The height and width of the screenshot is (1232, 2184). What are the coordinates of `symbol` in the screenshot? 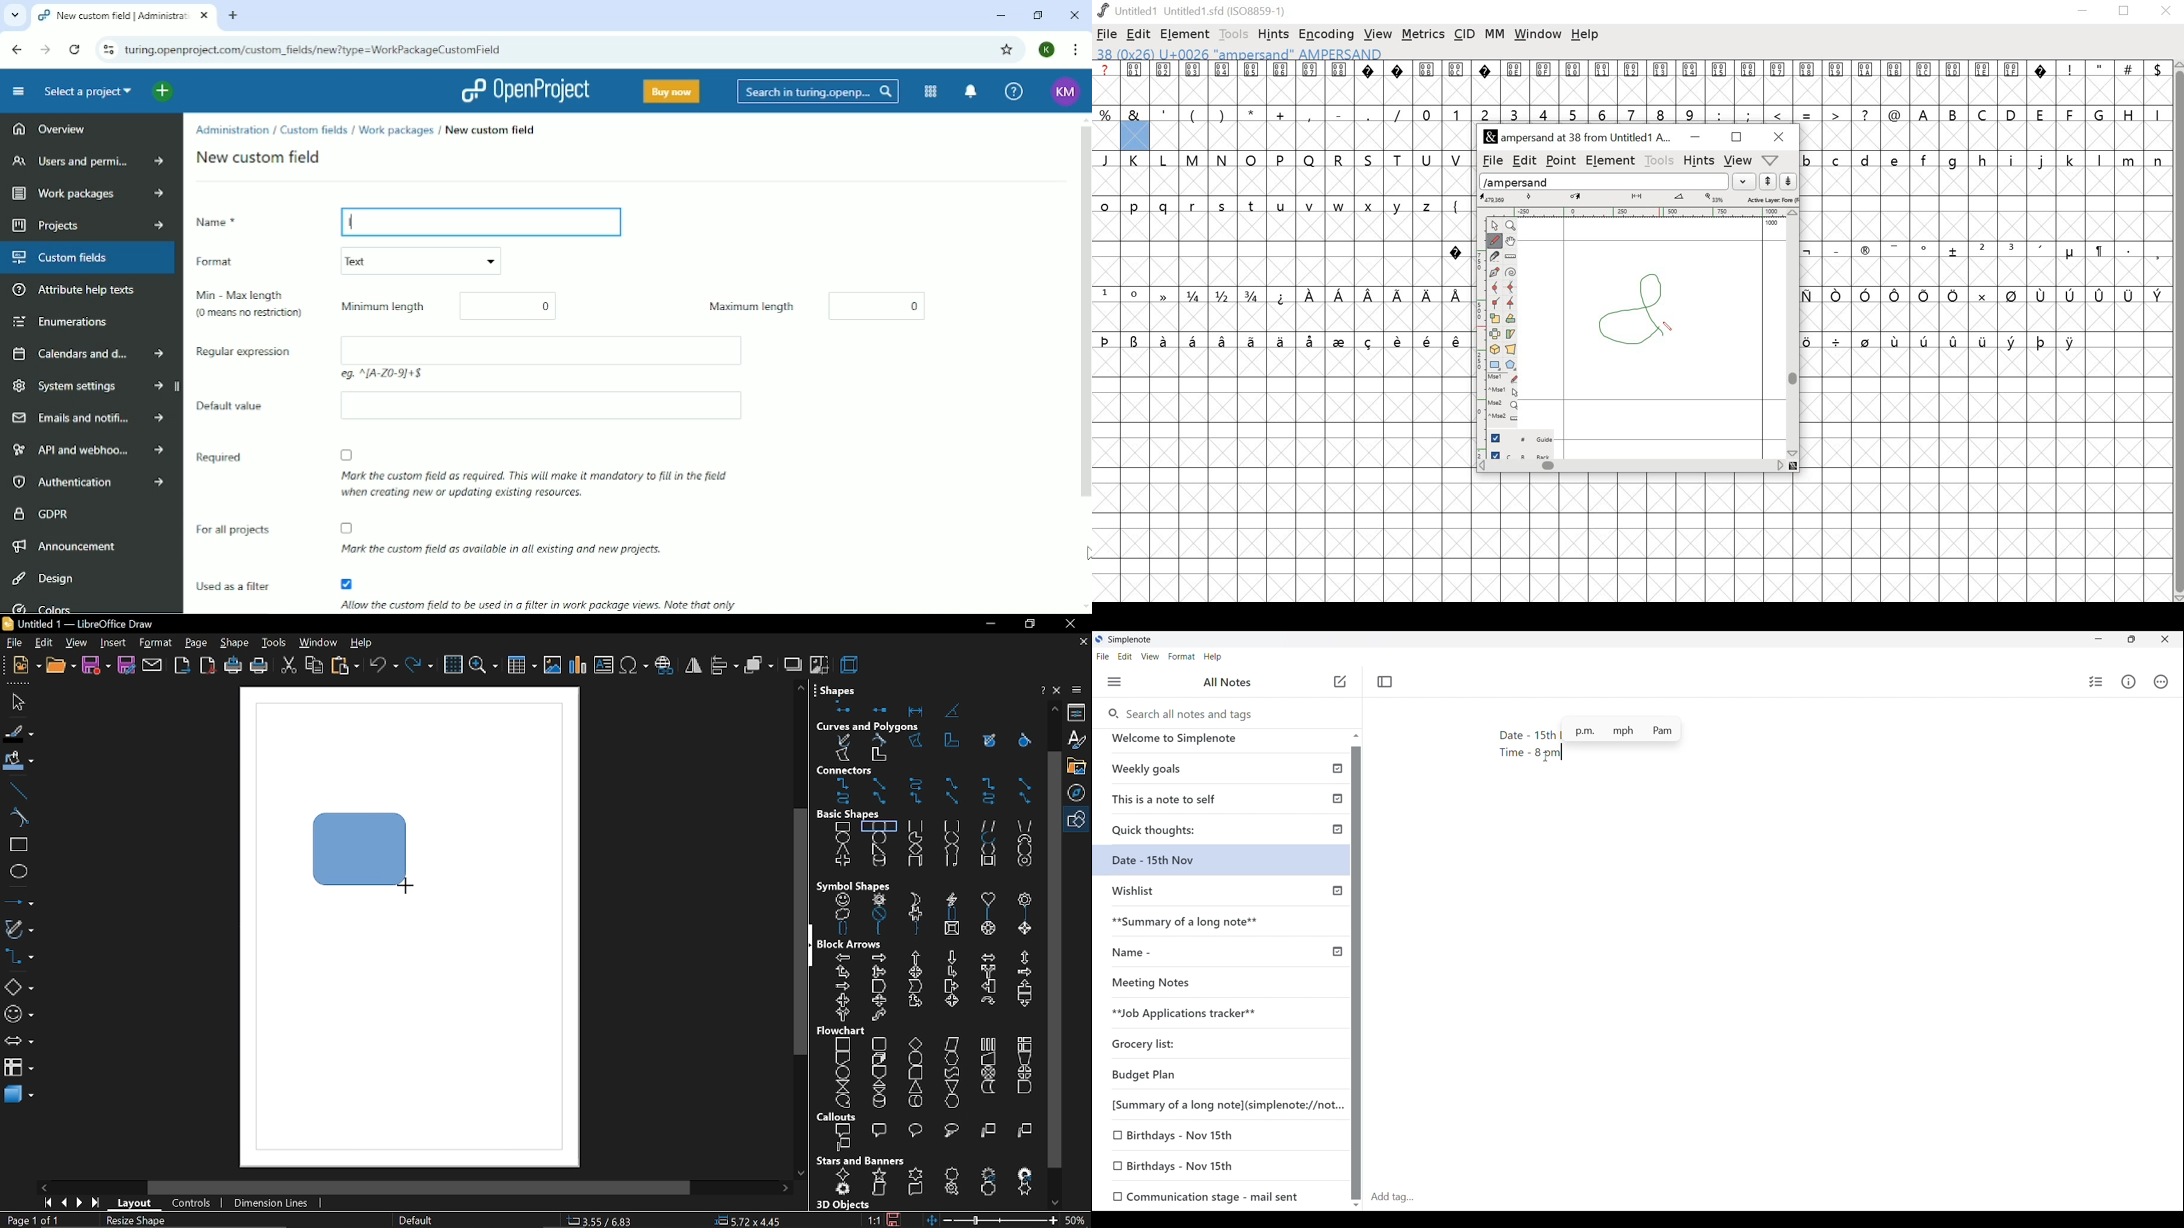 It's located at (1837, 341).